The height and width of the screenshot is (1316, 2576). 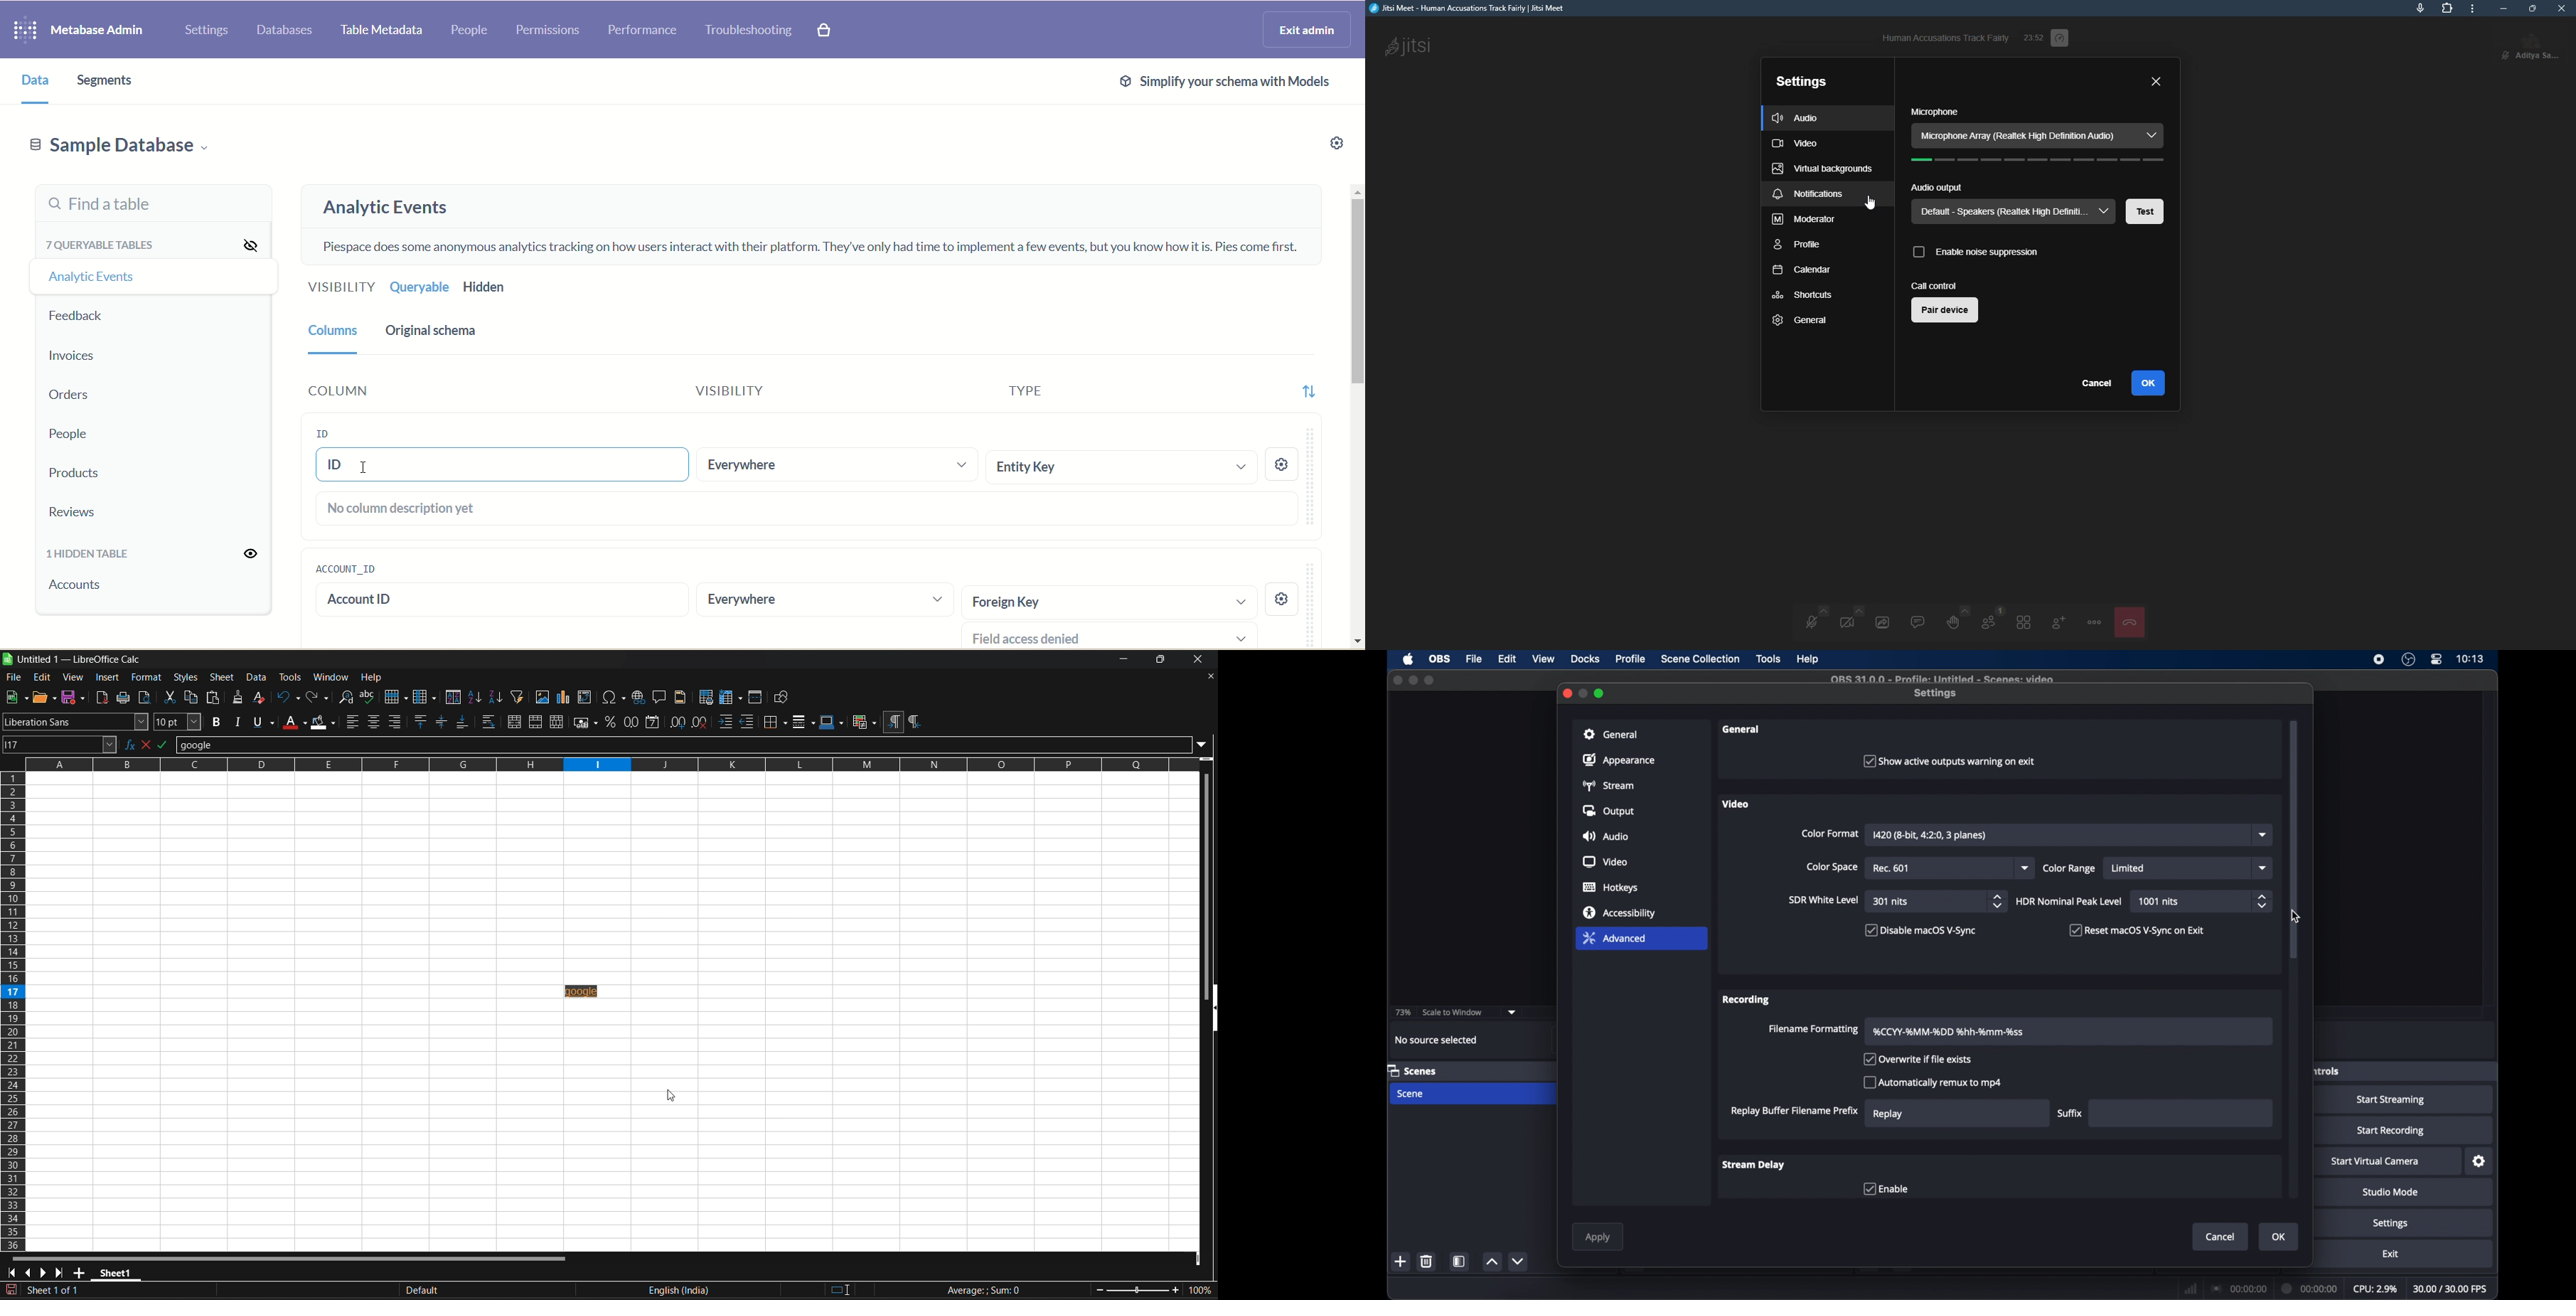 What do you see at coordinates (2326, 1070) in the screenshot?
I see `obscure label` at bounding box center [2326, 1070].